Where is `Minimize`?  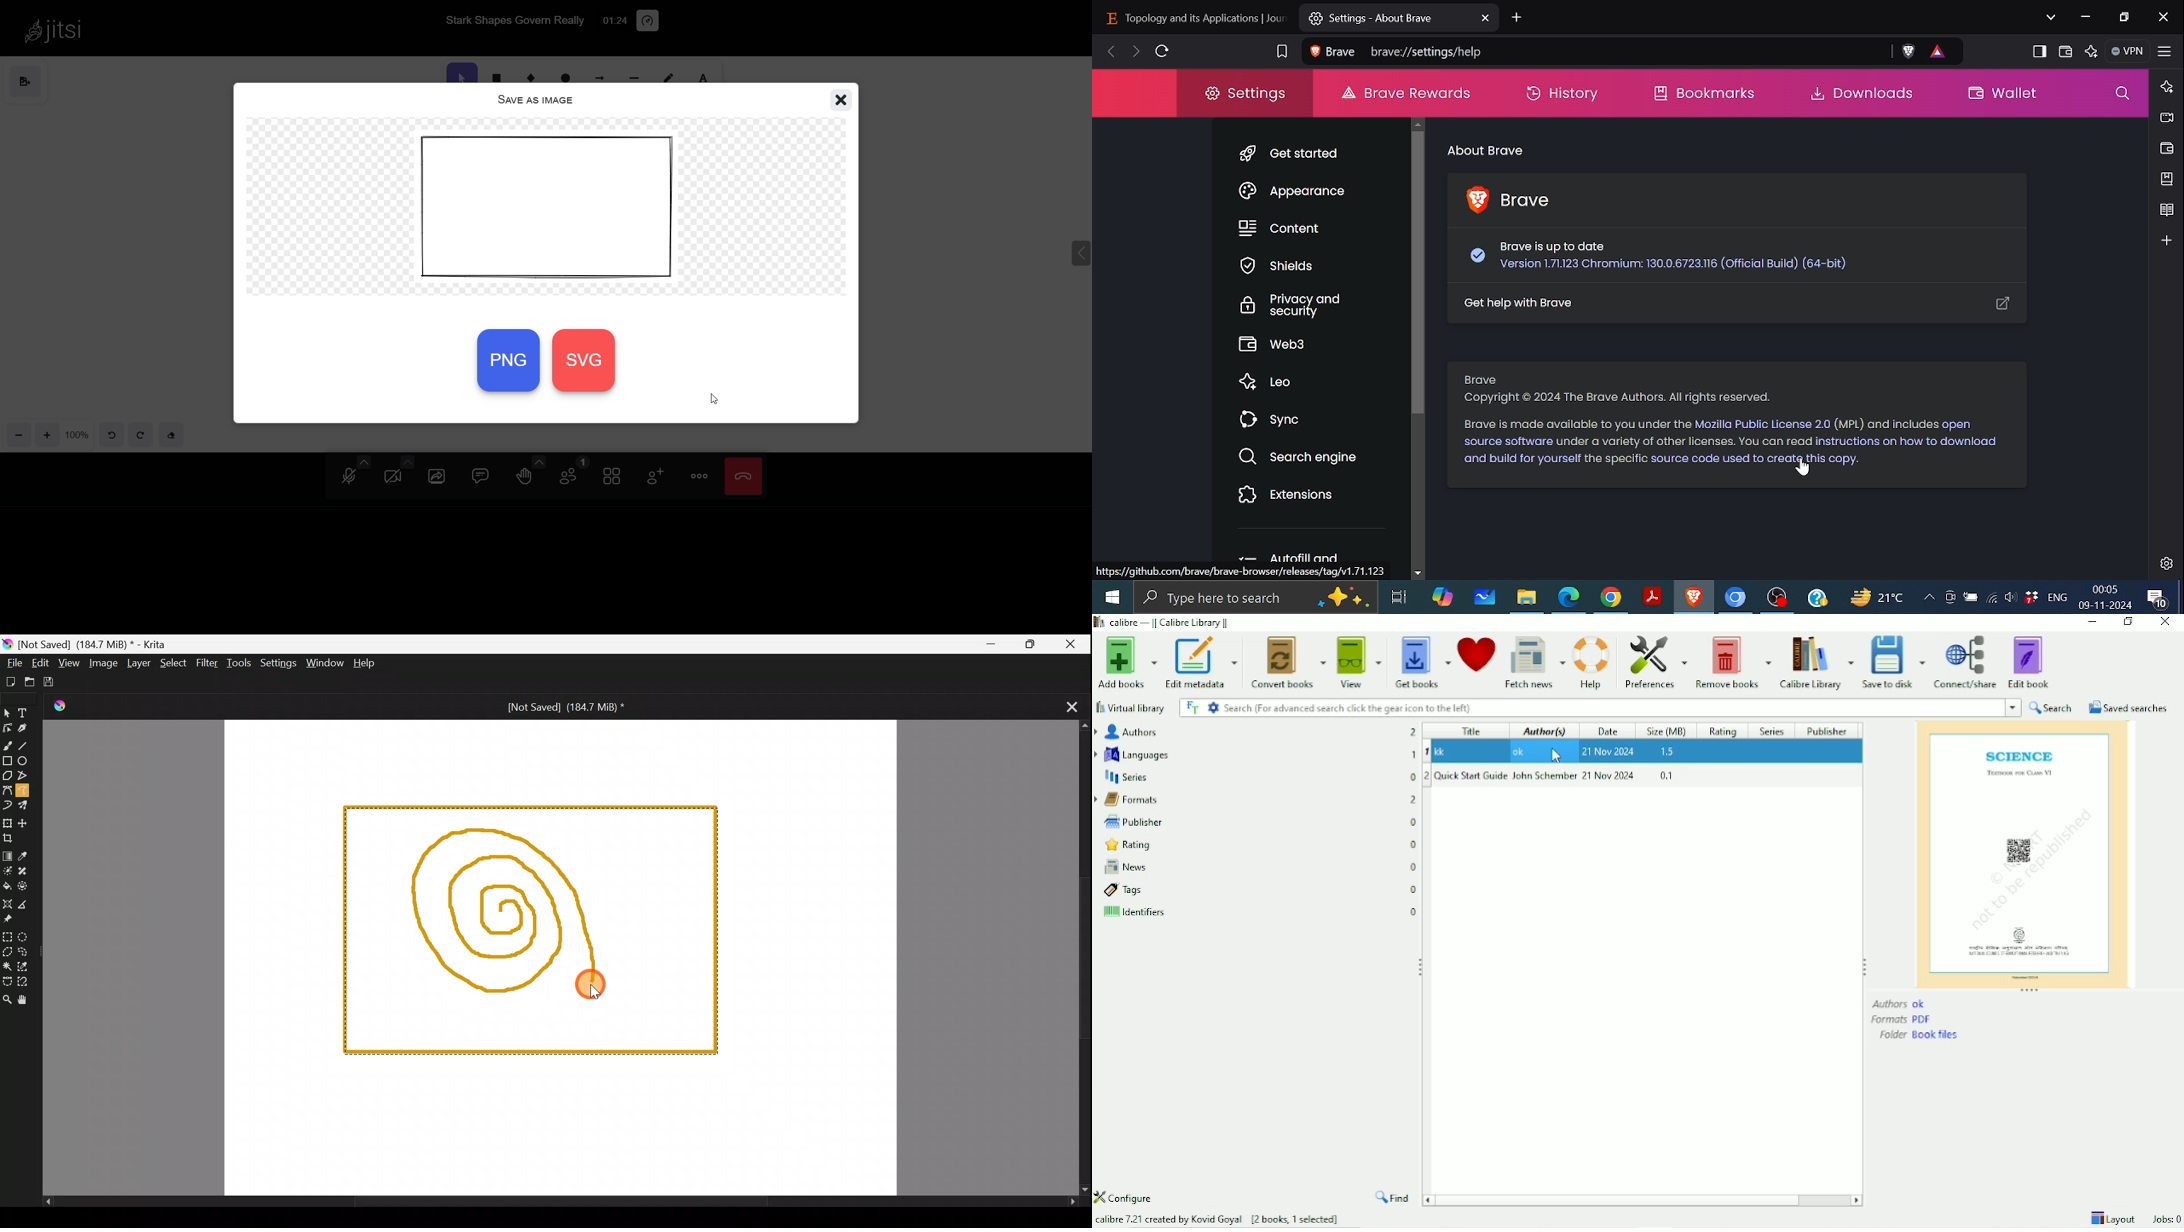 Minimize is located at coordinates (2093, 621).